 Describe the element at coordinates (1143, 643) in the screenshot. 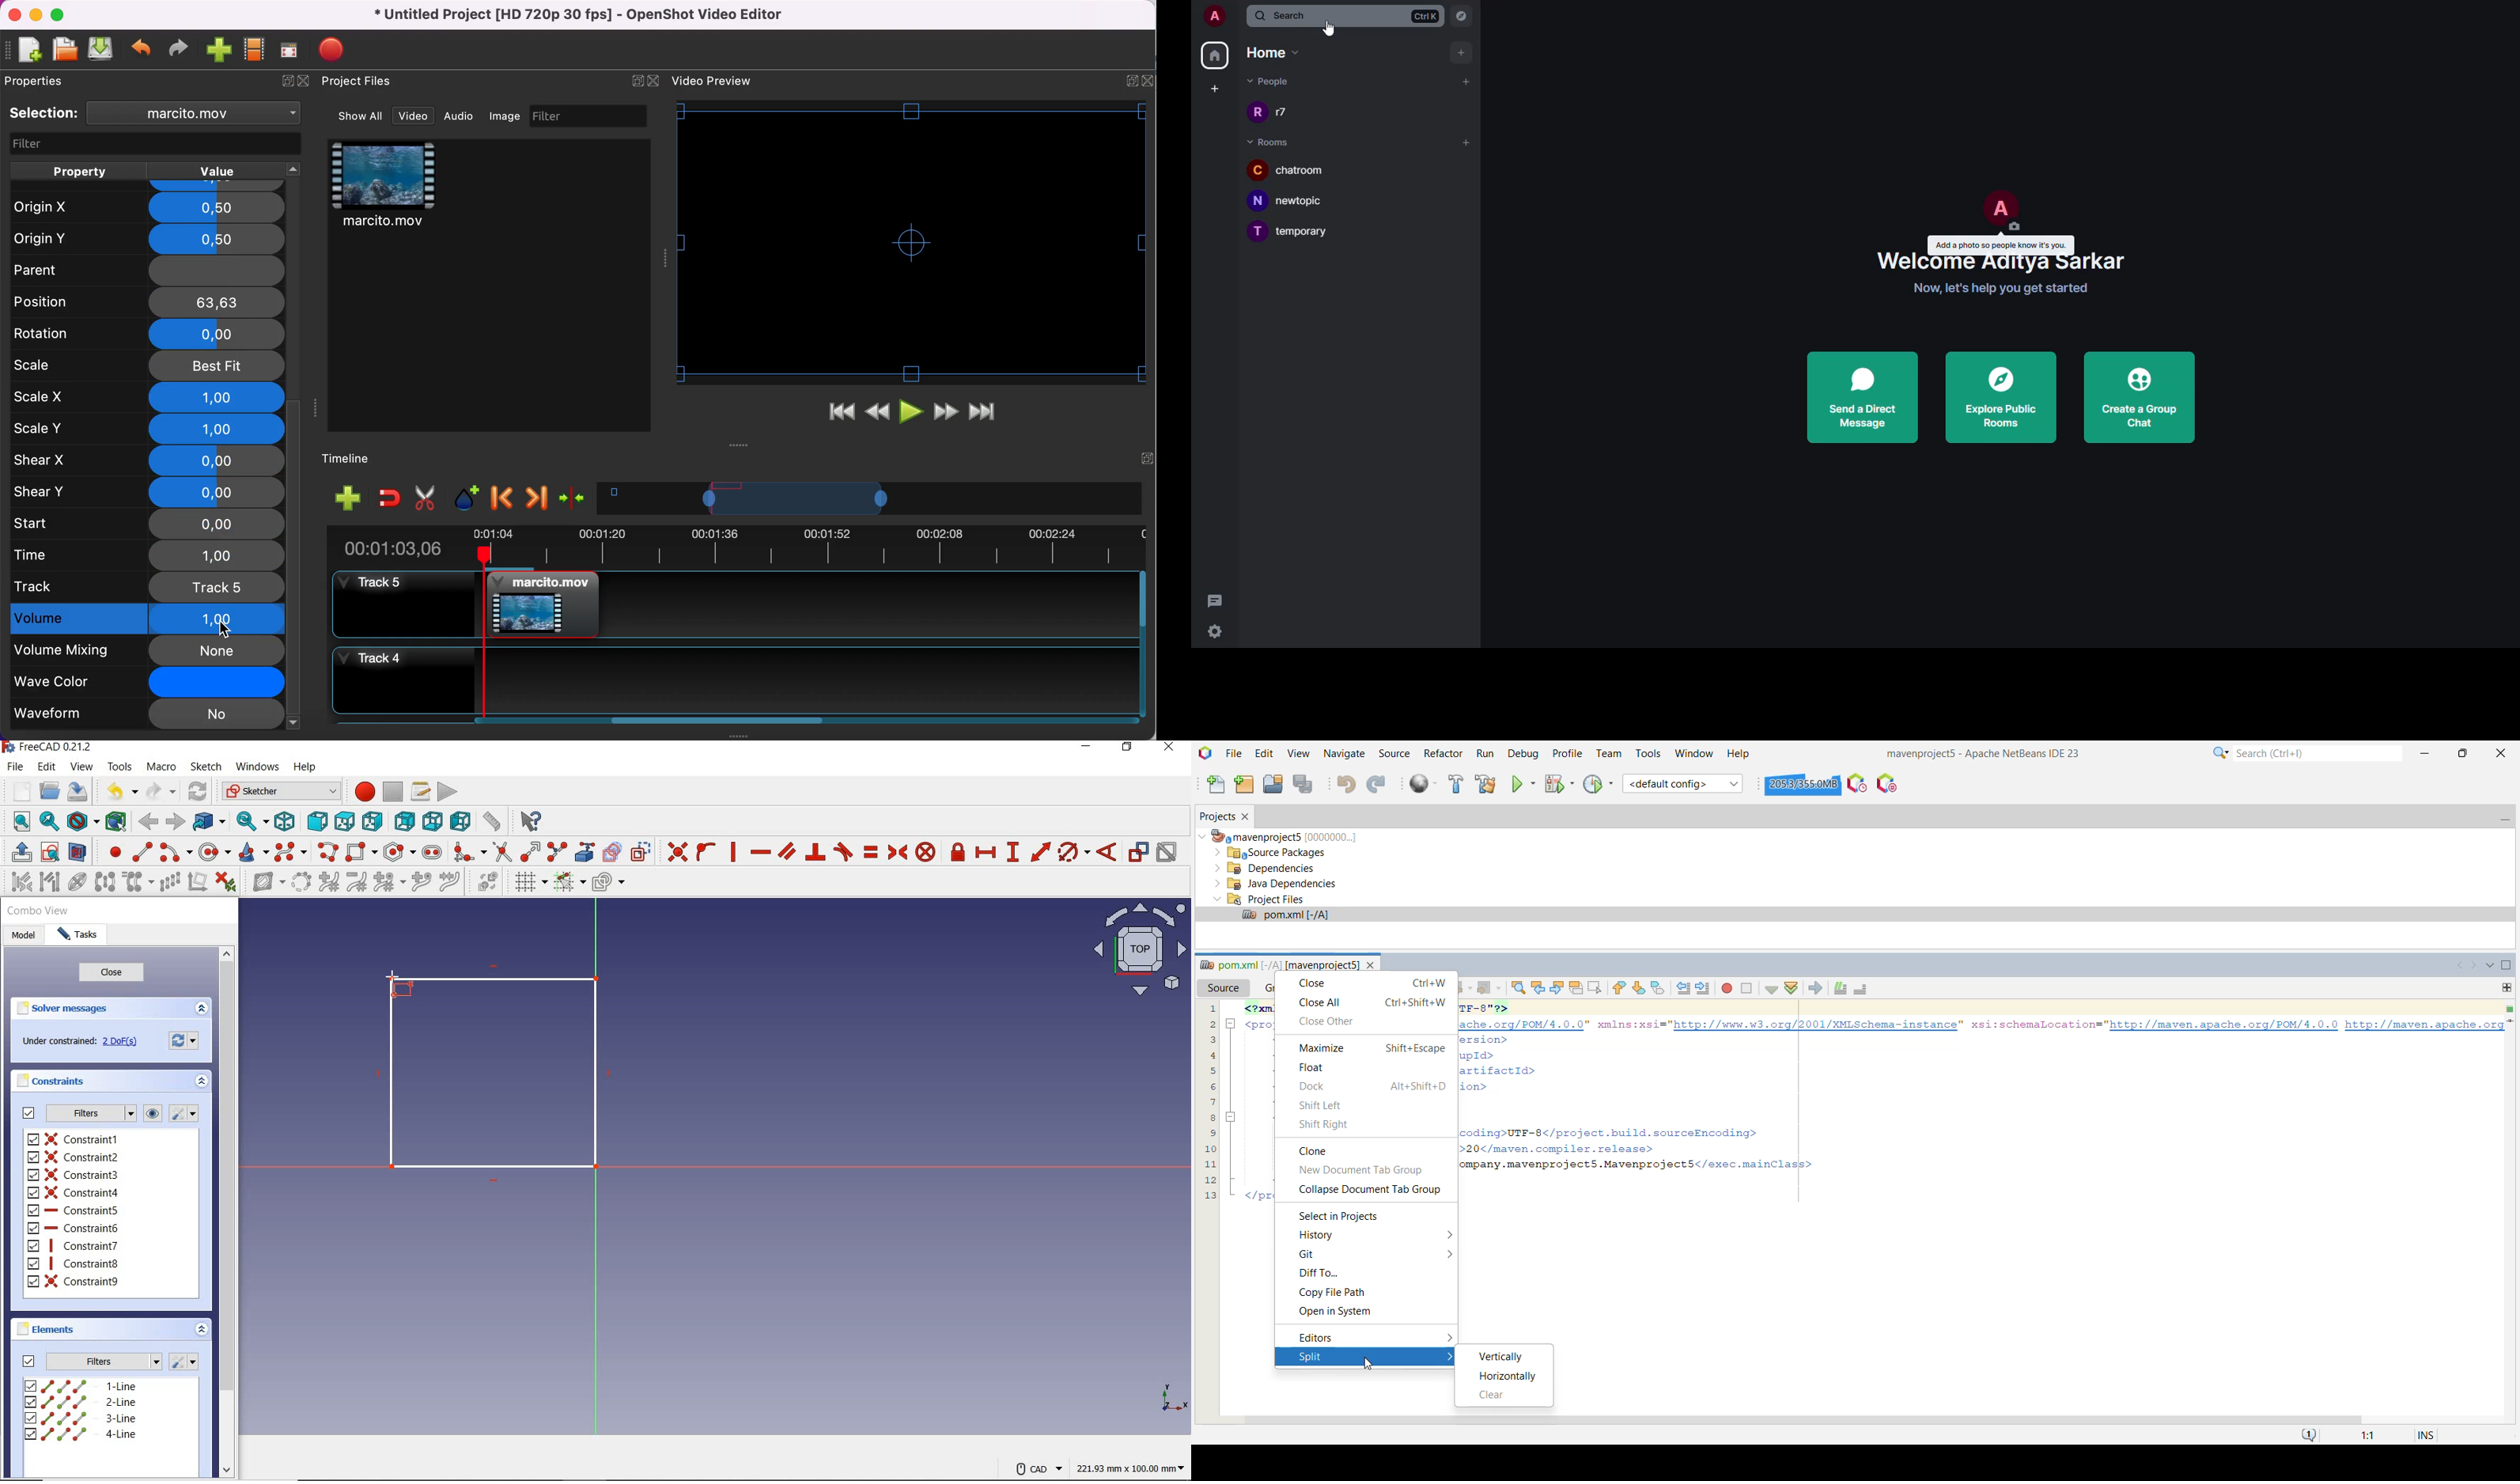

I see `Vertical slide bar` at that location.